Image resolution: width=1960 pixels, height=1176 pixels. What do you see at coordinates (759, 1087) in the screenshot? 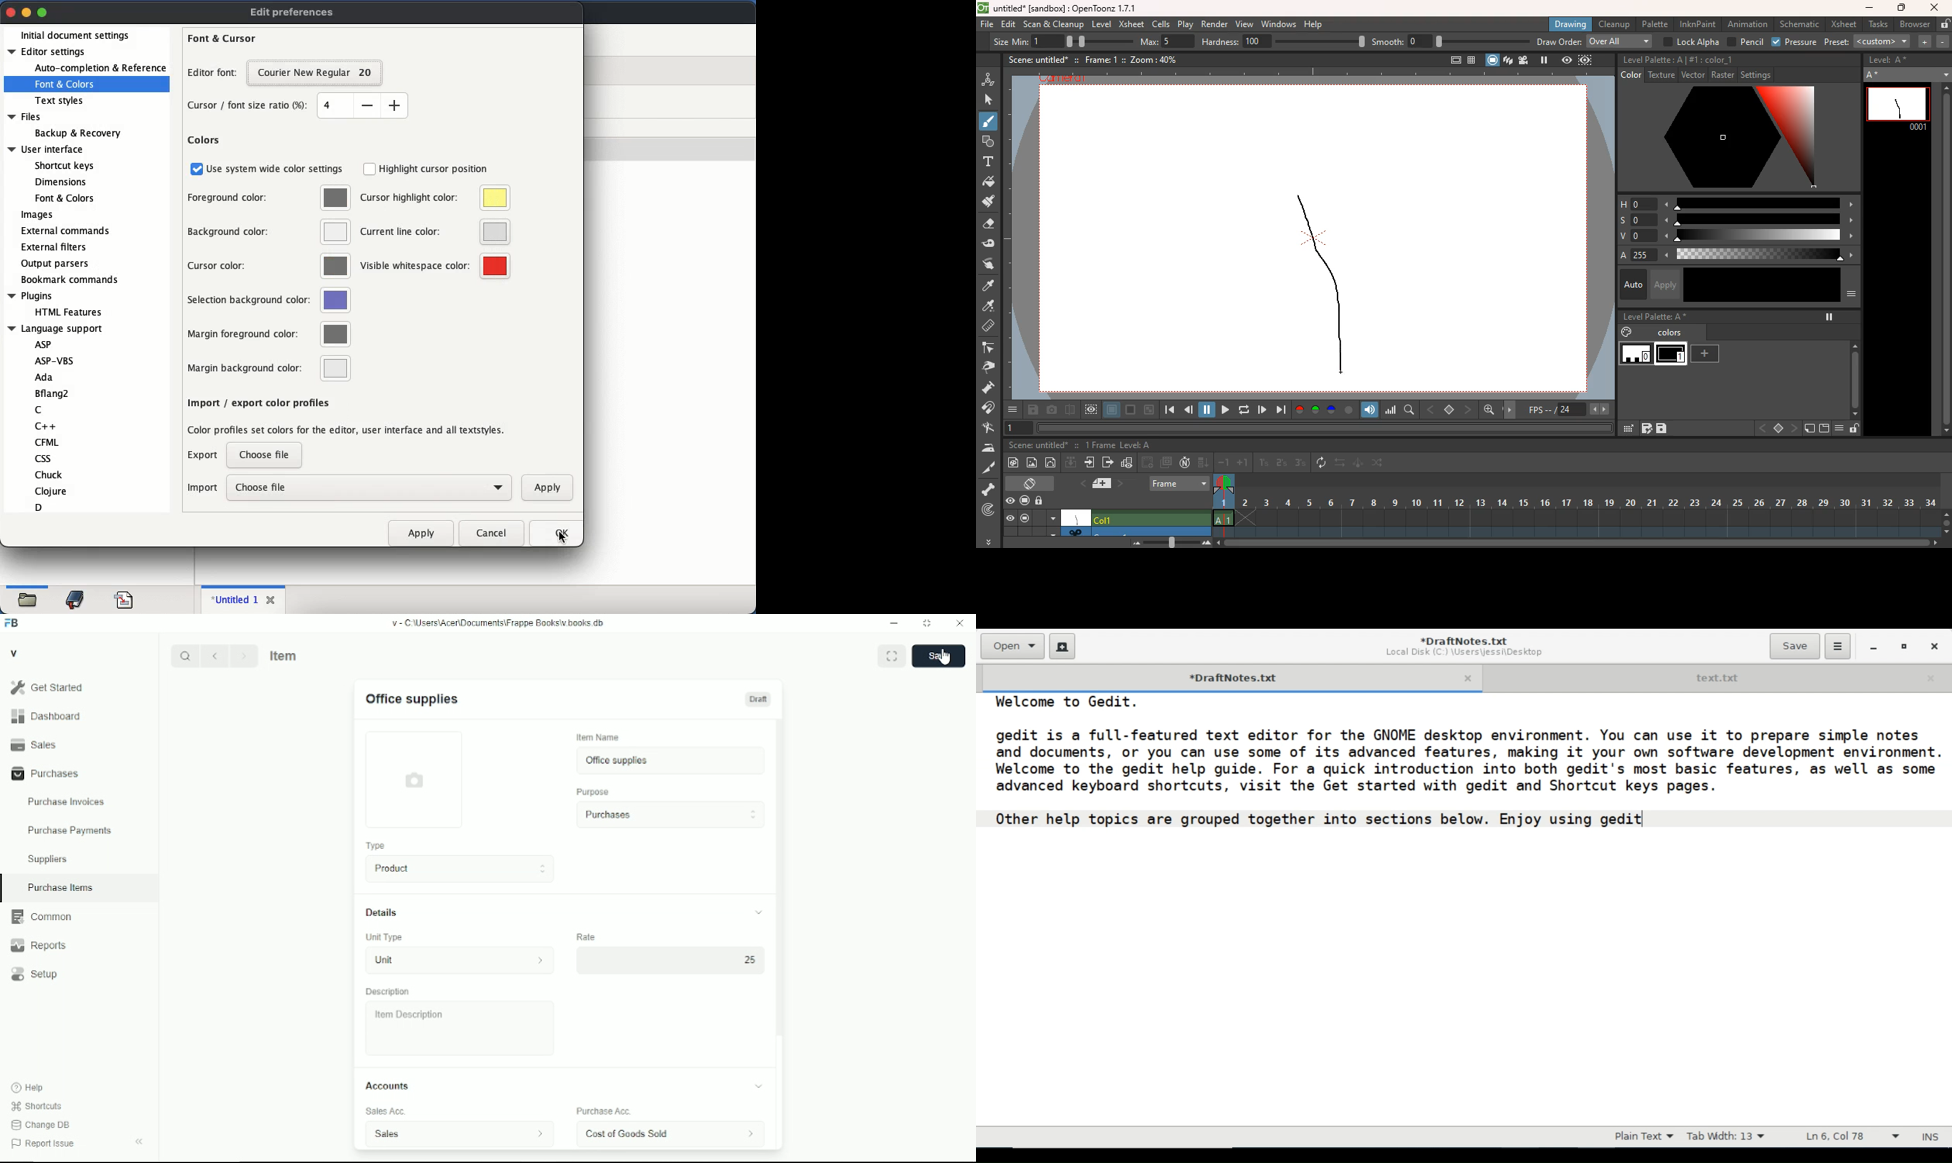
I see `toggle expand/collapse` at bounding box center [759, 1087].